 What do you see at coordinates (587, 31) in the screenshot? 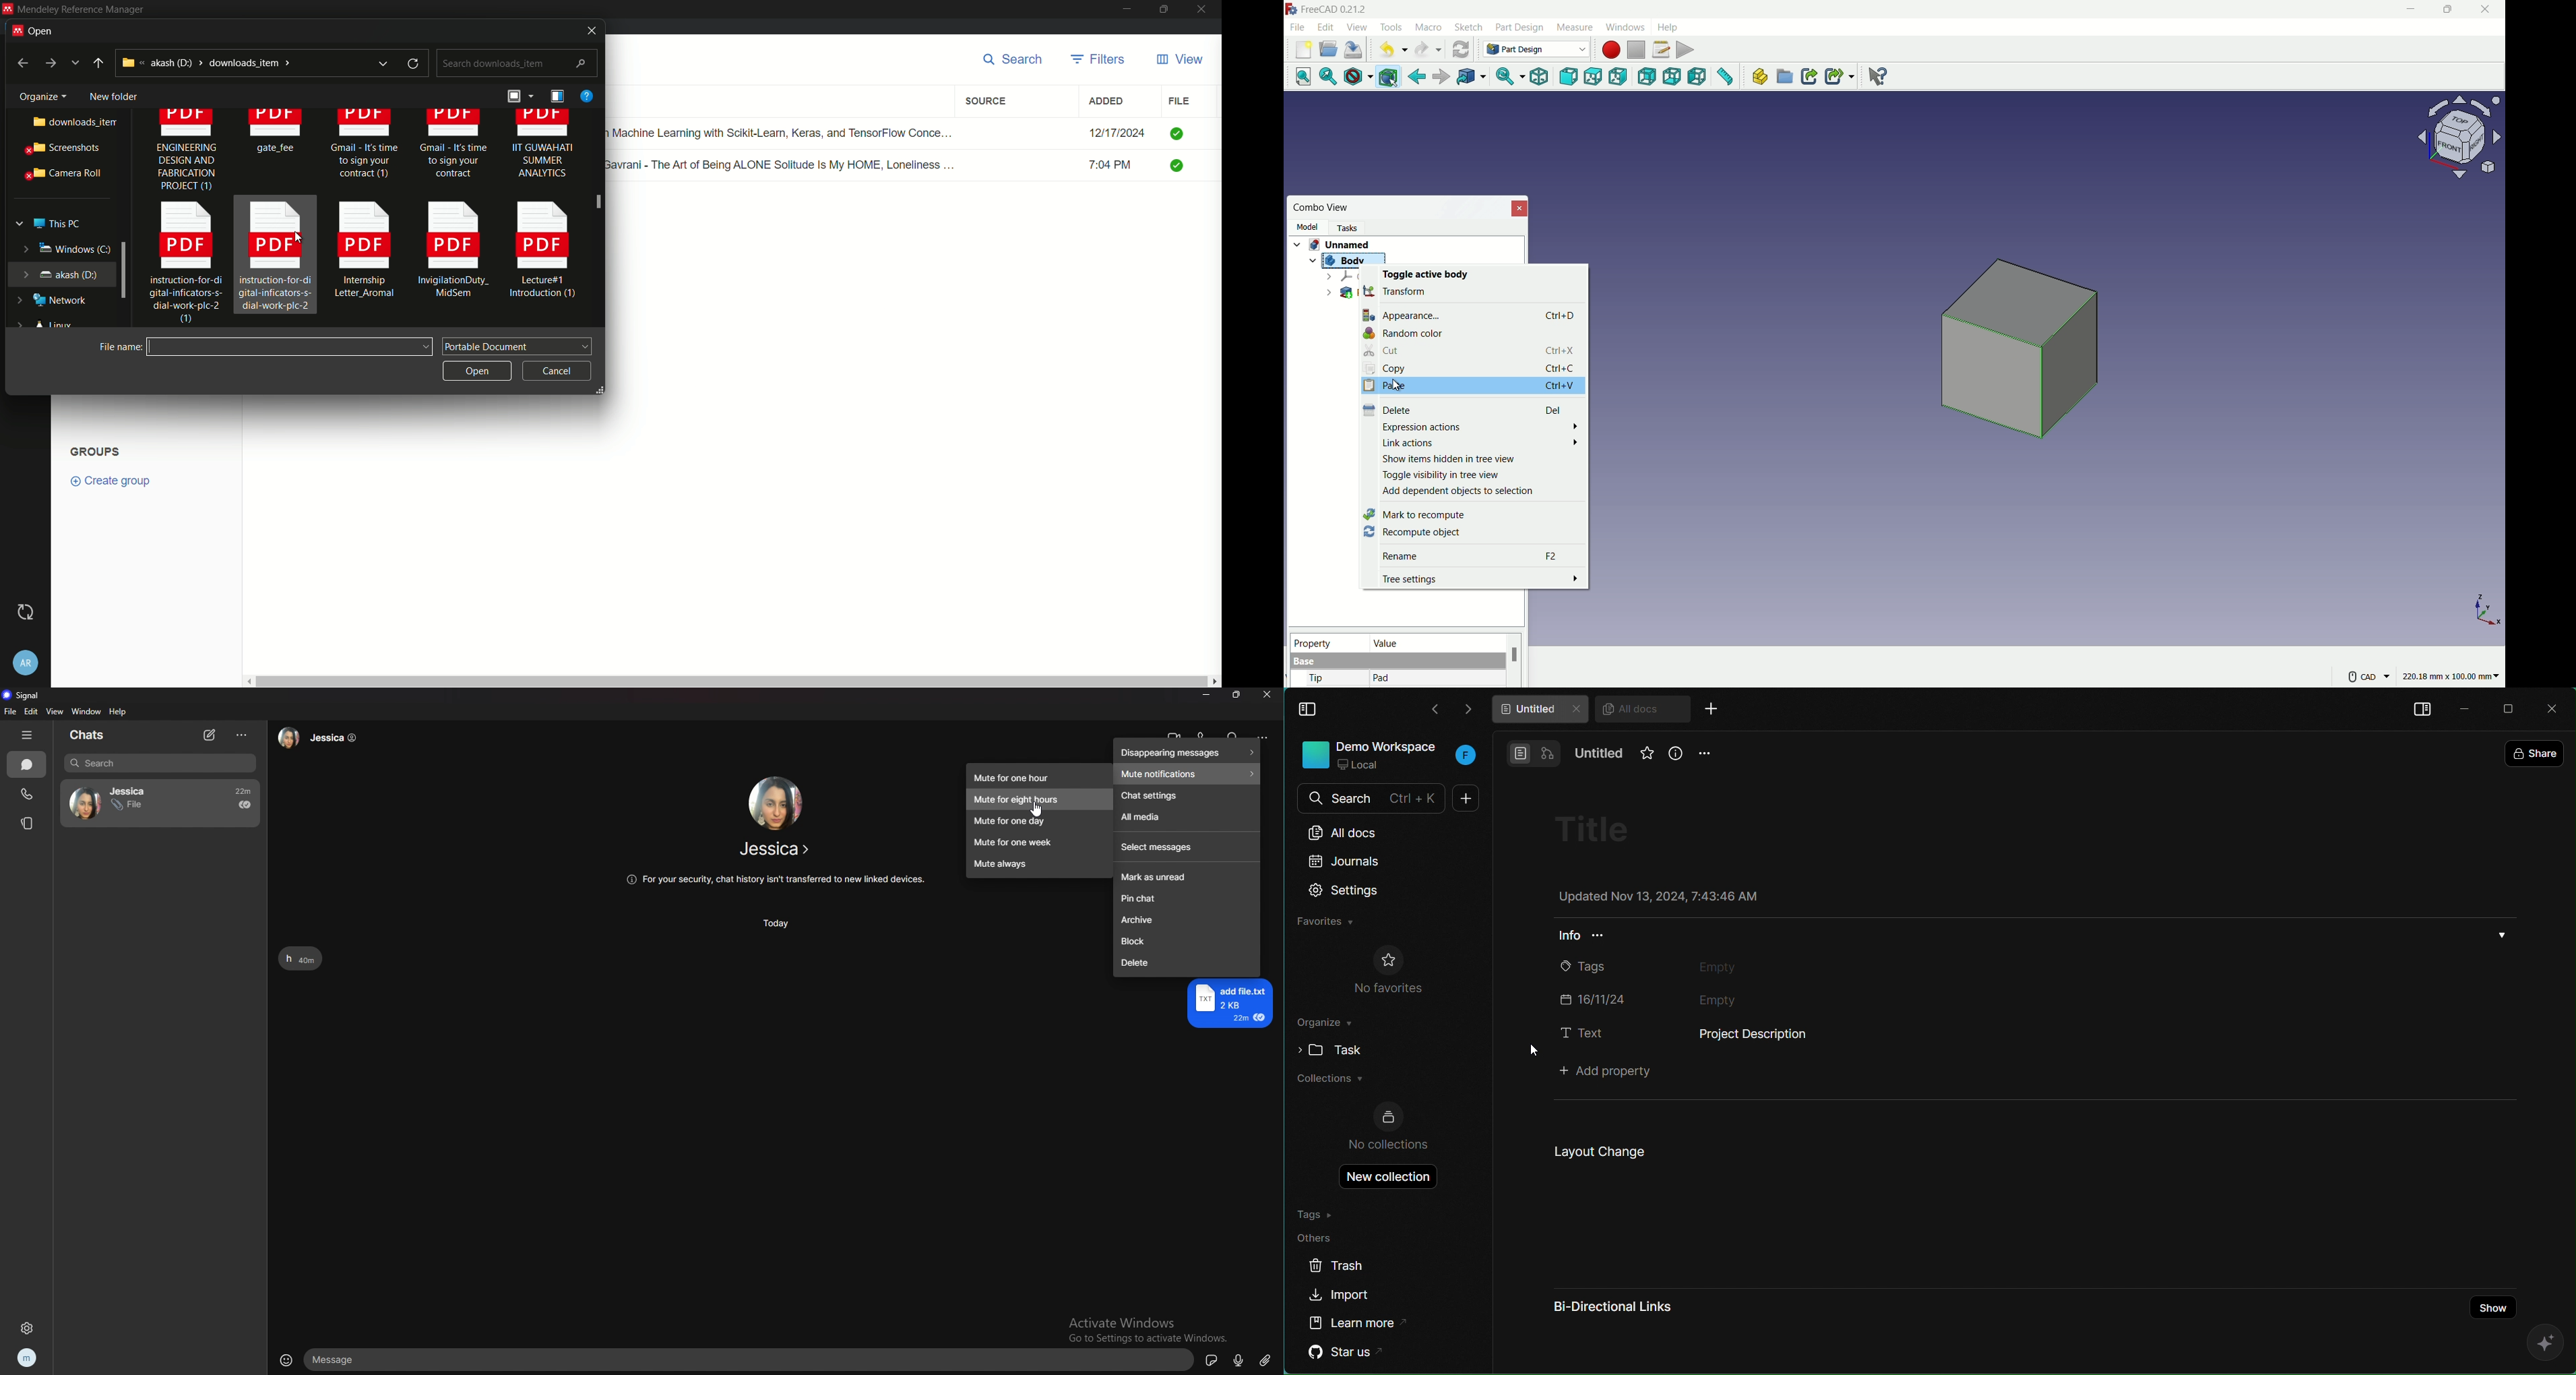
I see `close` at bounding box center [587, 31].